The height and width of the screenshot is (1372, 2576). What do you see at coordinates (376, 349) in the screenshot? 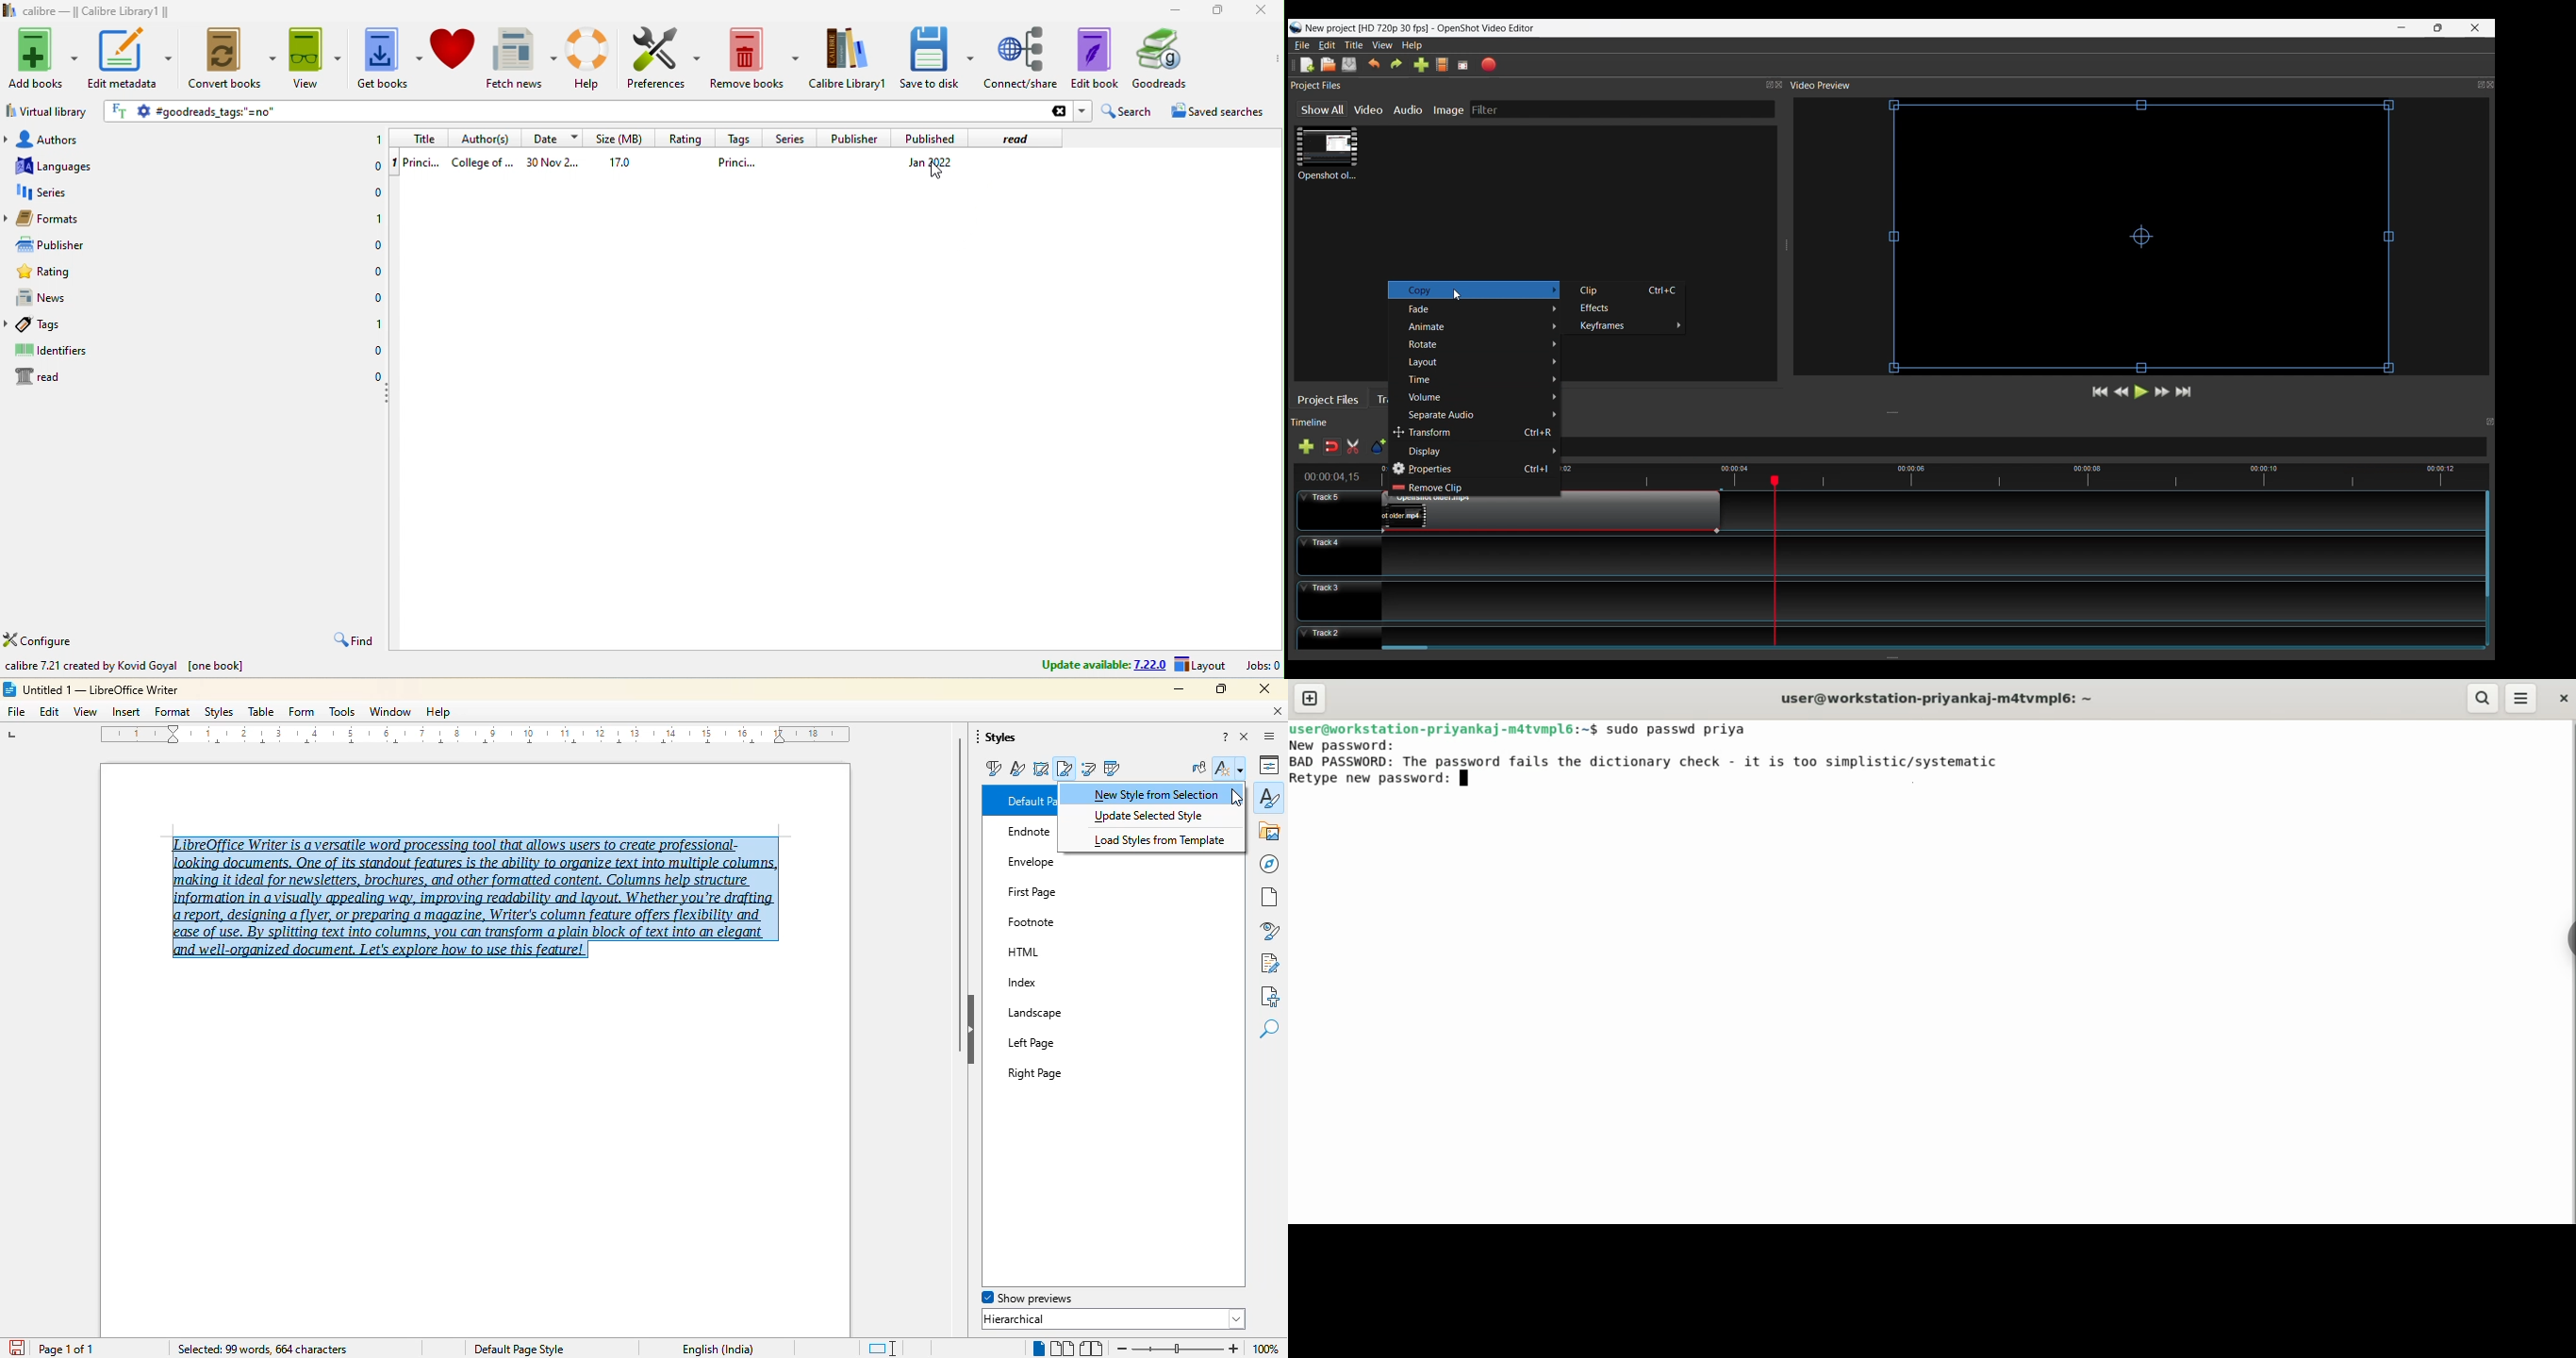
I see `0` at bounding box center [376, 349].